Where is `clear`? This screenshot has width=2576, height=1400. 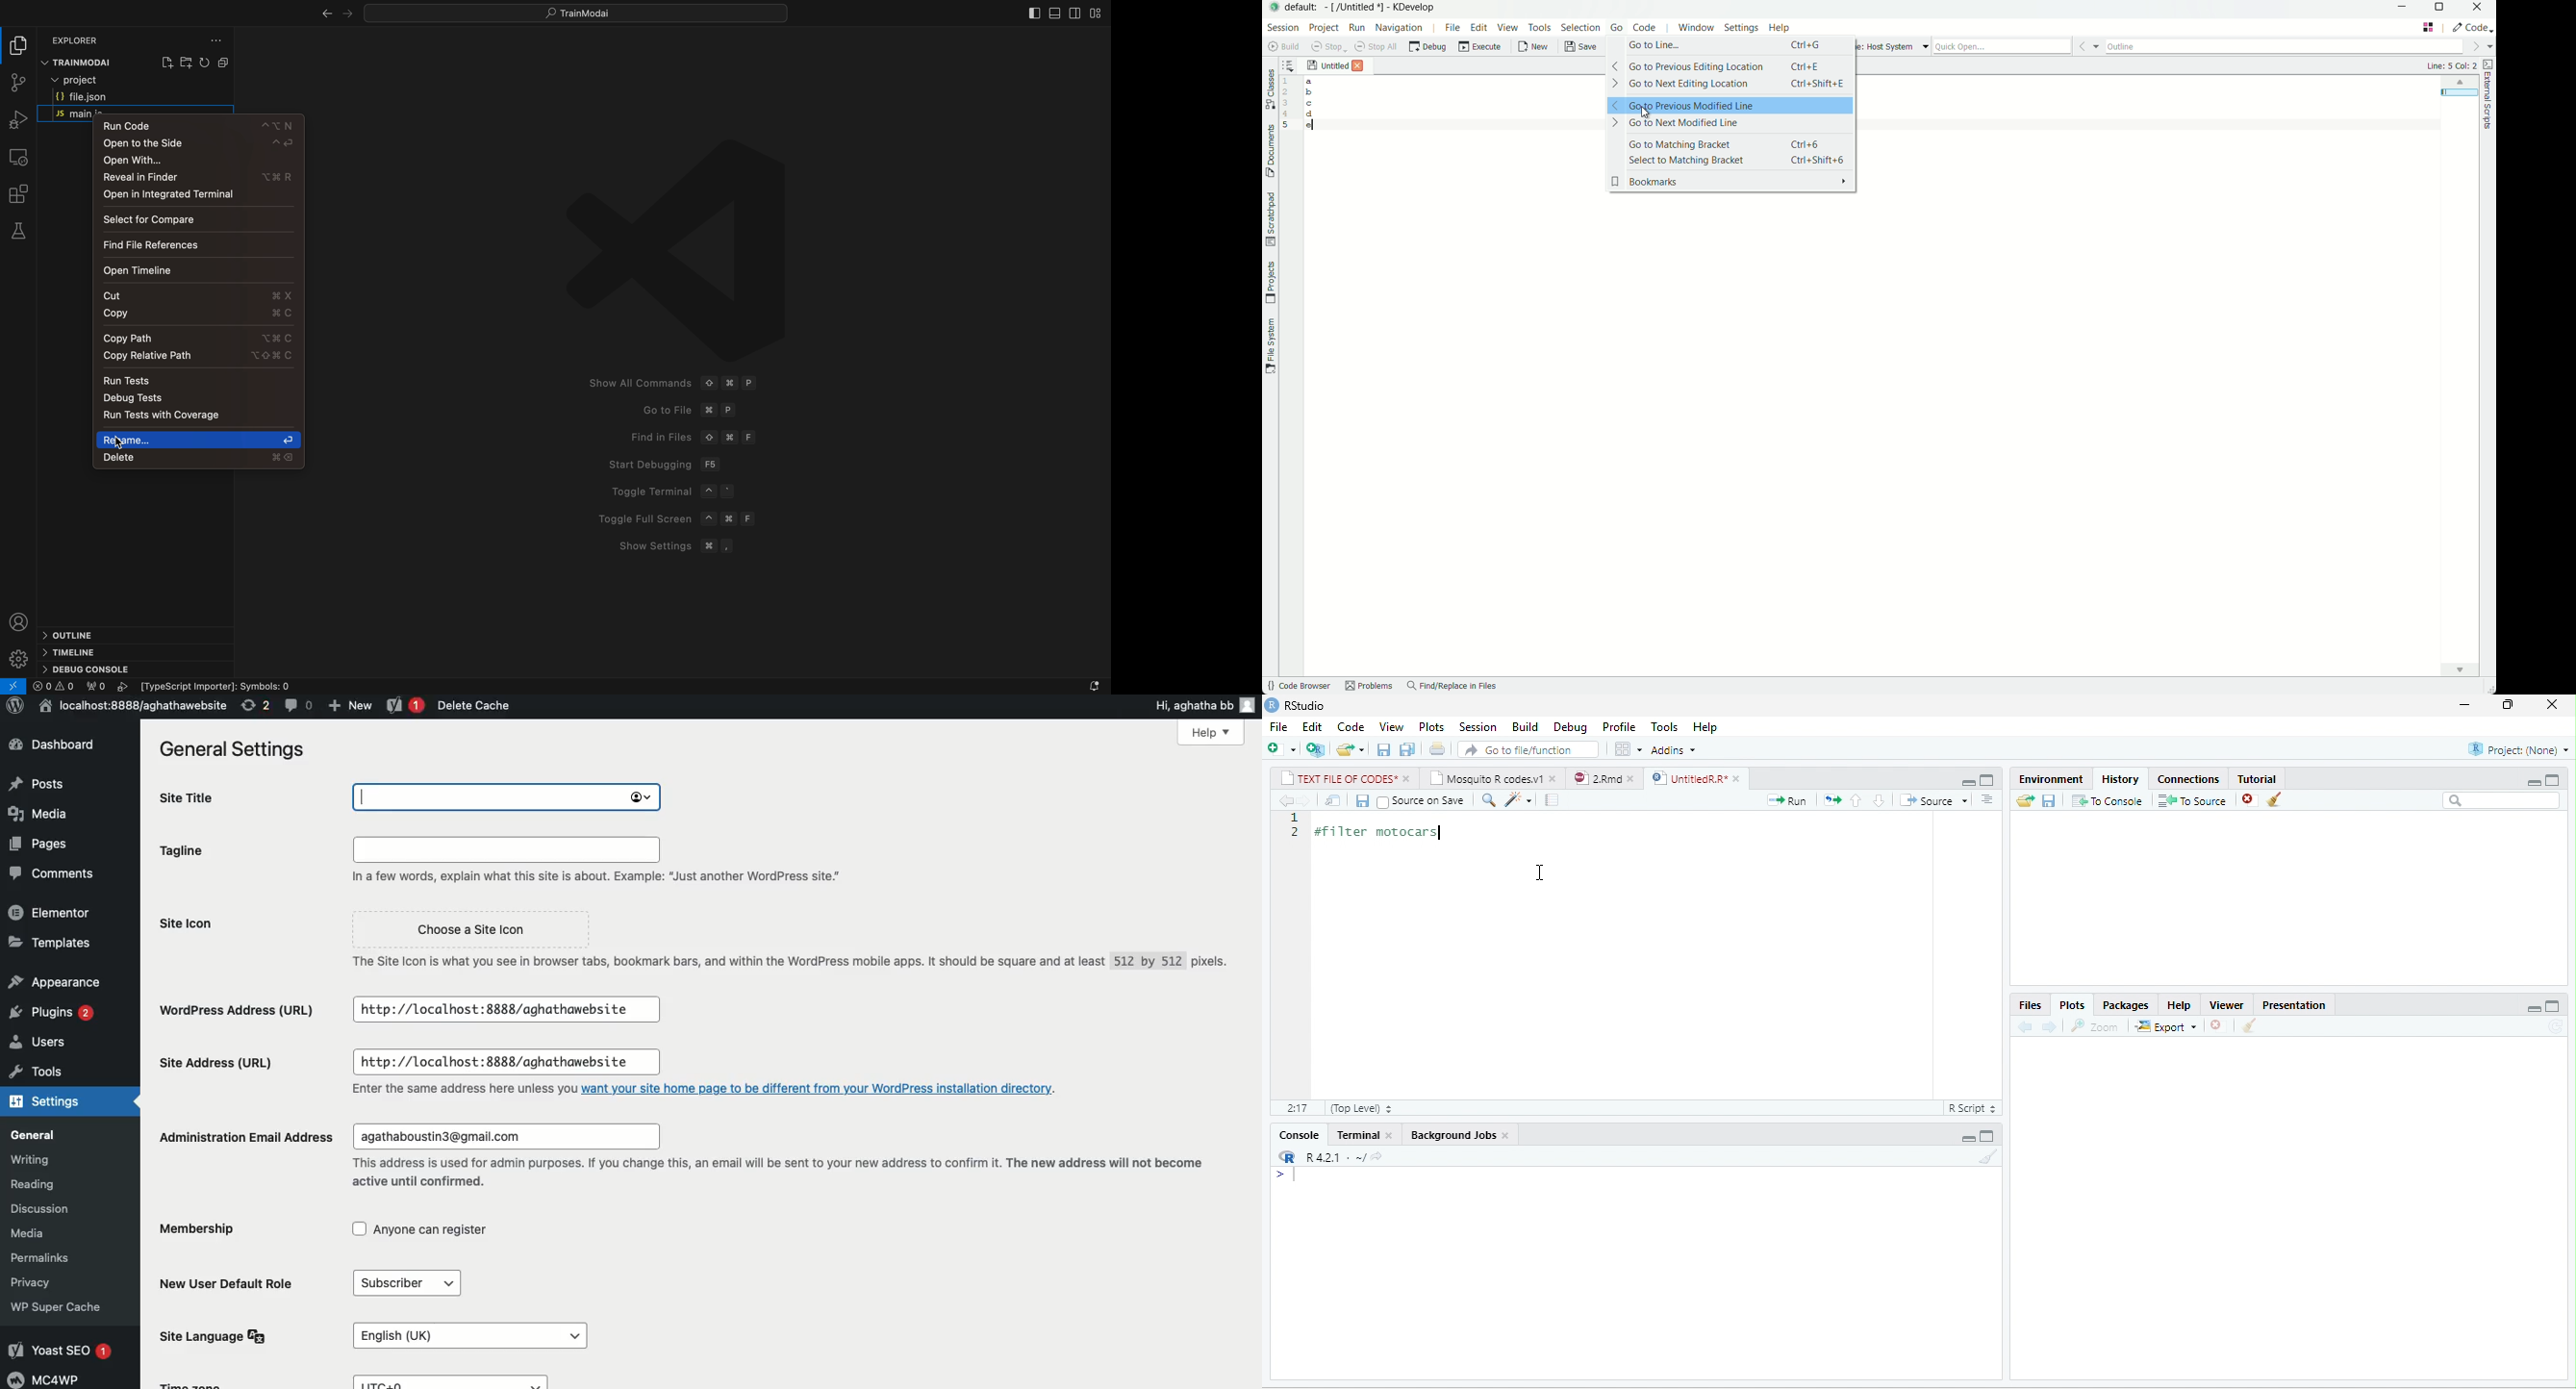 clear is located at coordinates (2275, 798).